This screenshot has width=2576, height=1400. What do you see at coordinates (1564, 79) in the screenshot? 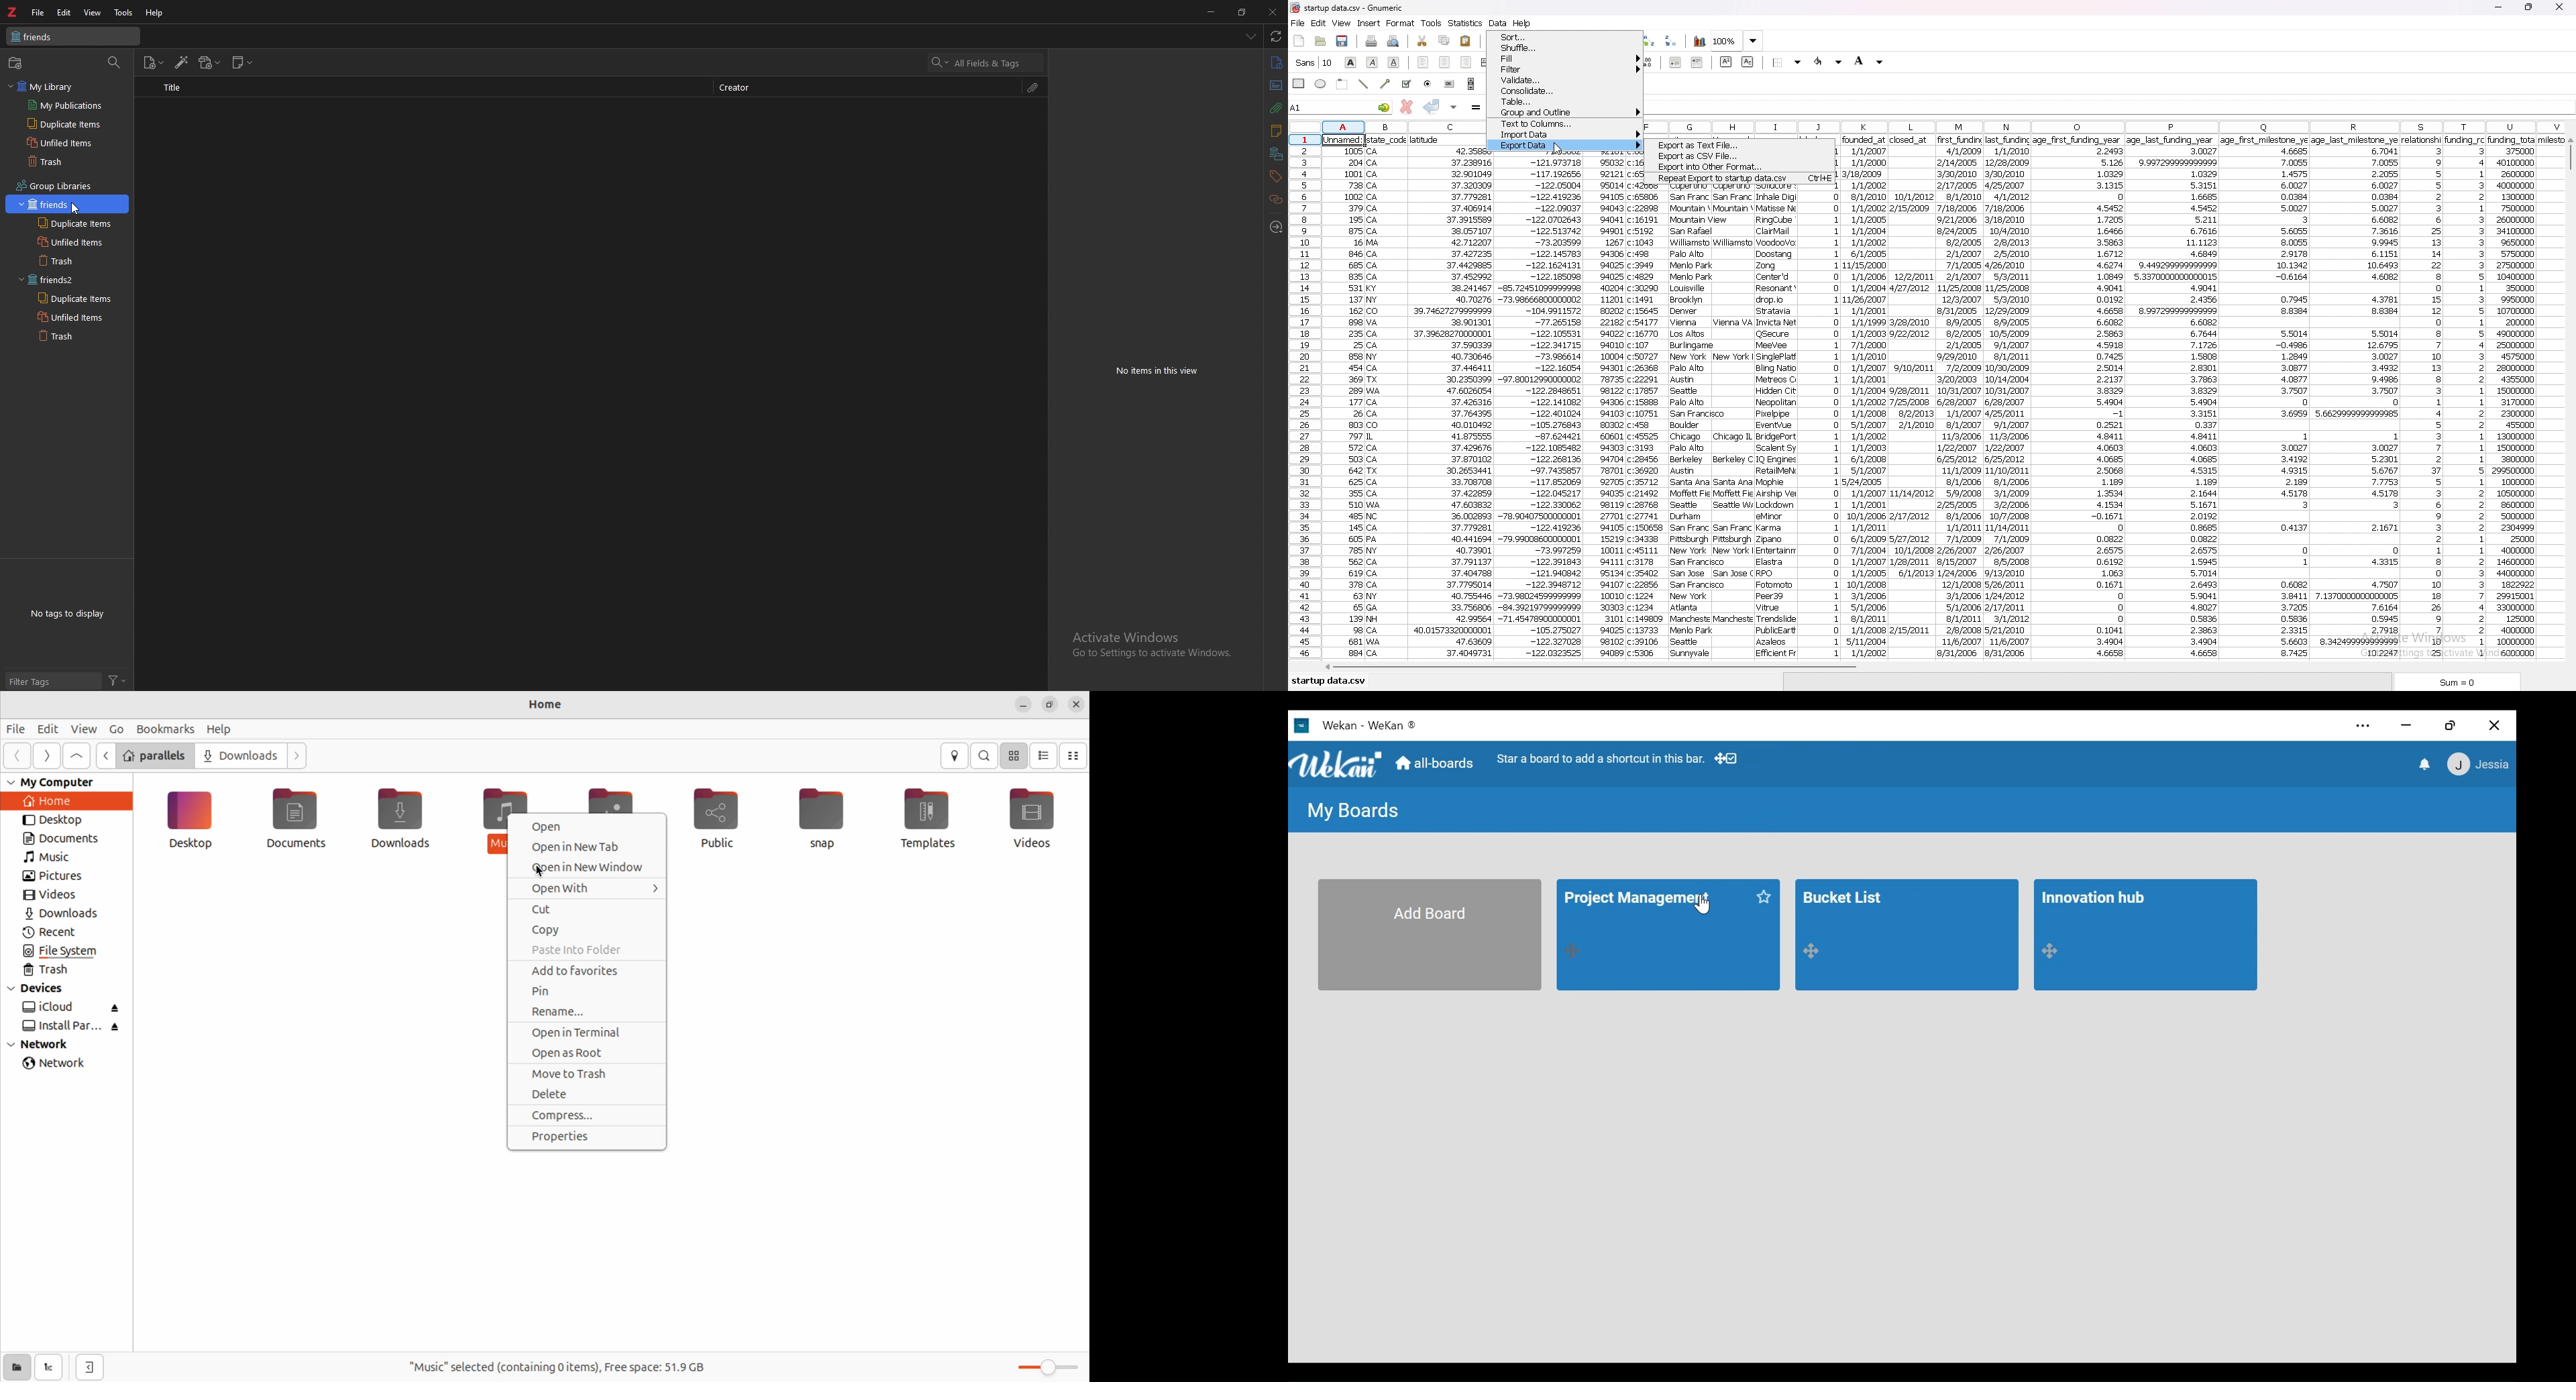
I see `validate` at bounding box center [1564, 79].